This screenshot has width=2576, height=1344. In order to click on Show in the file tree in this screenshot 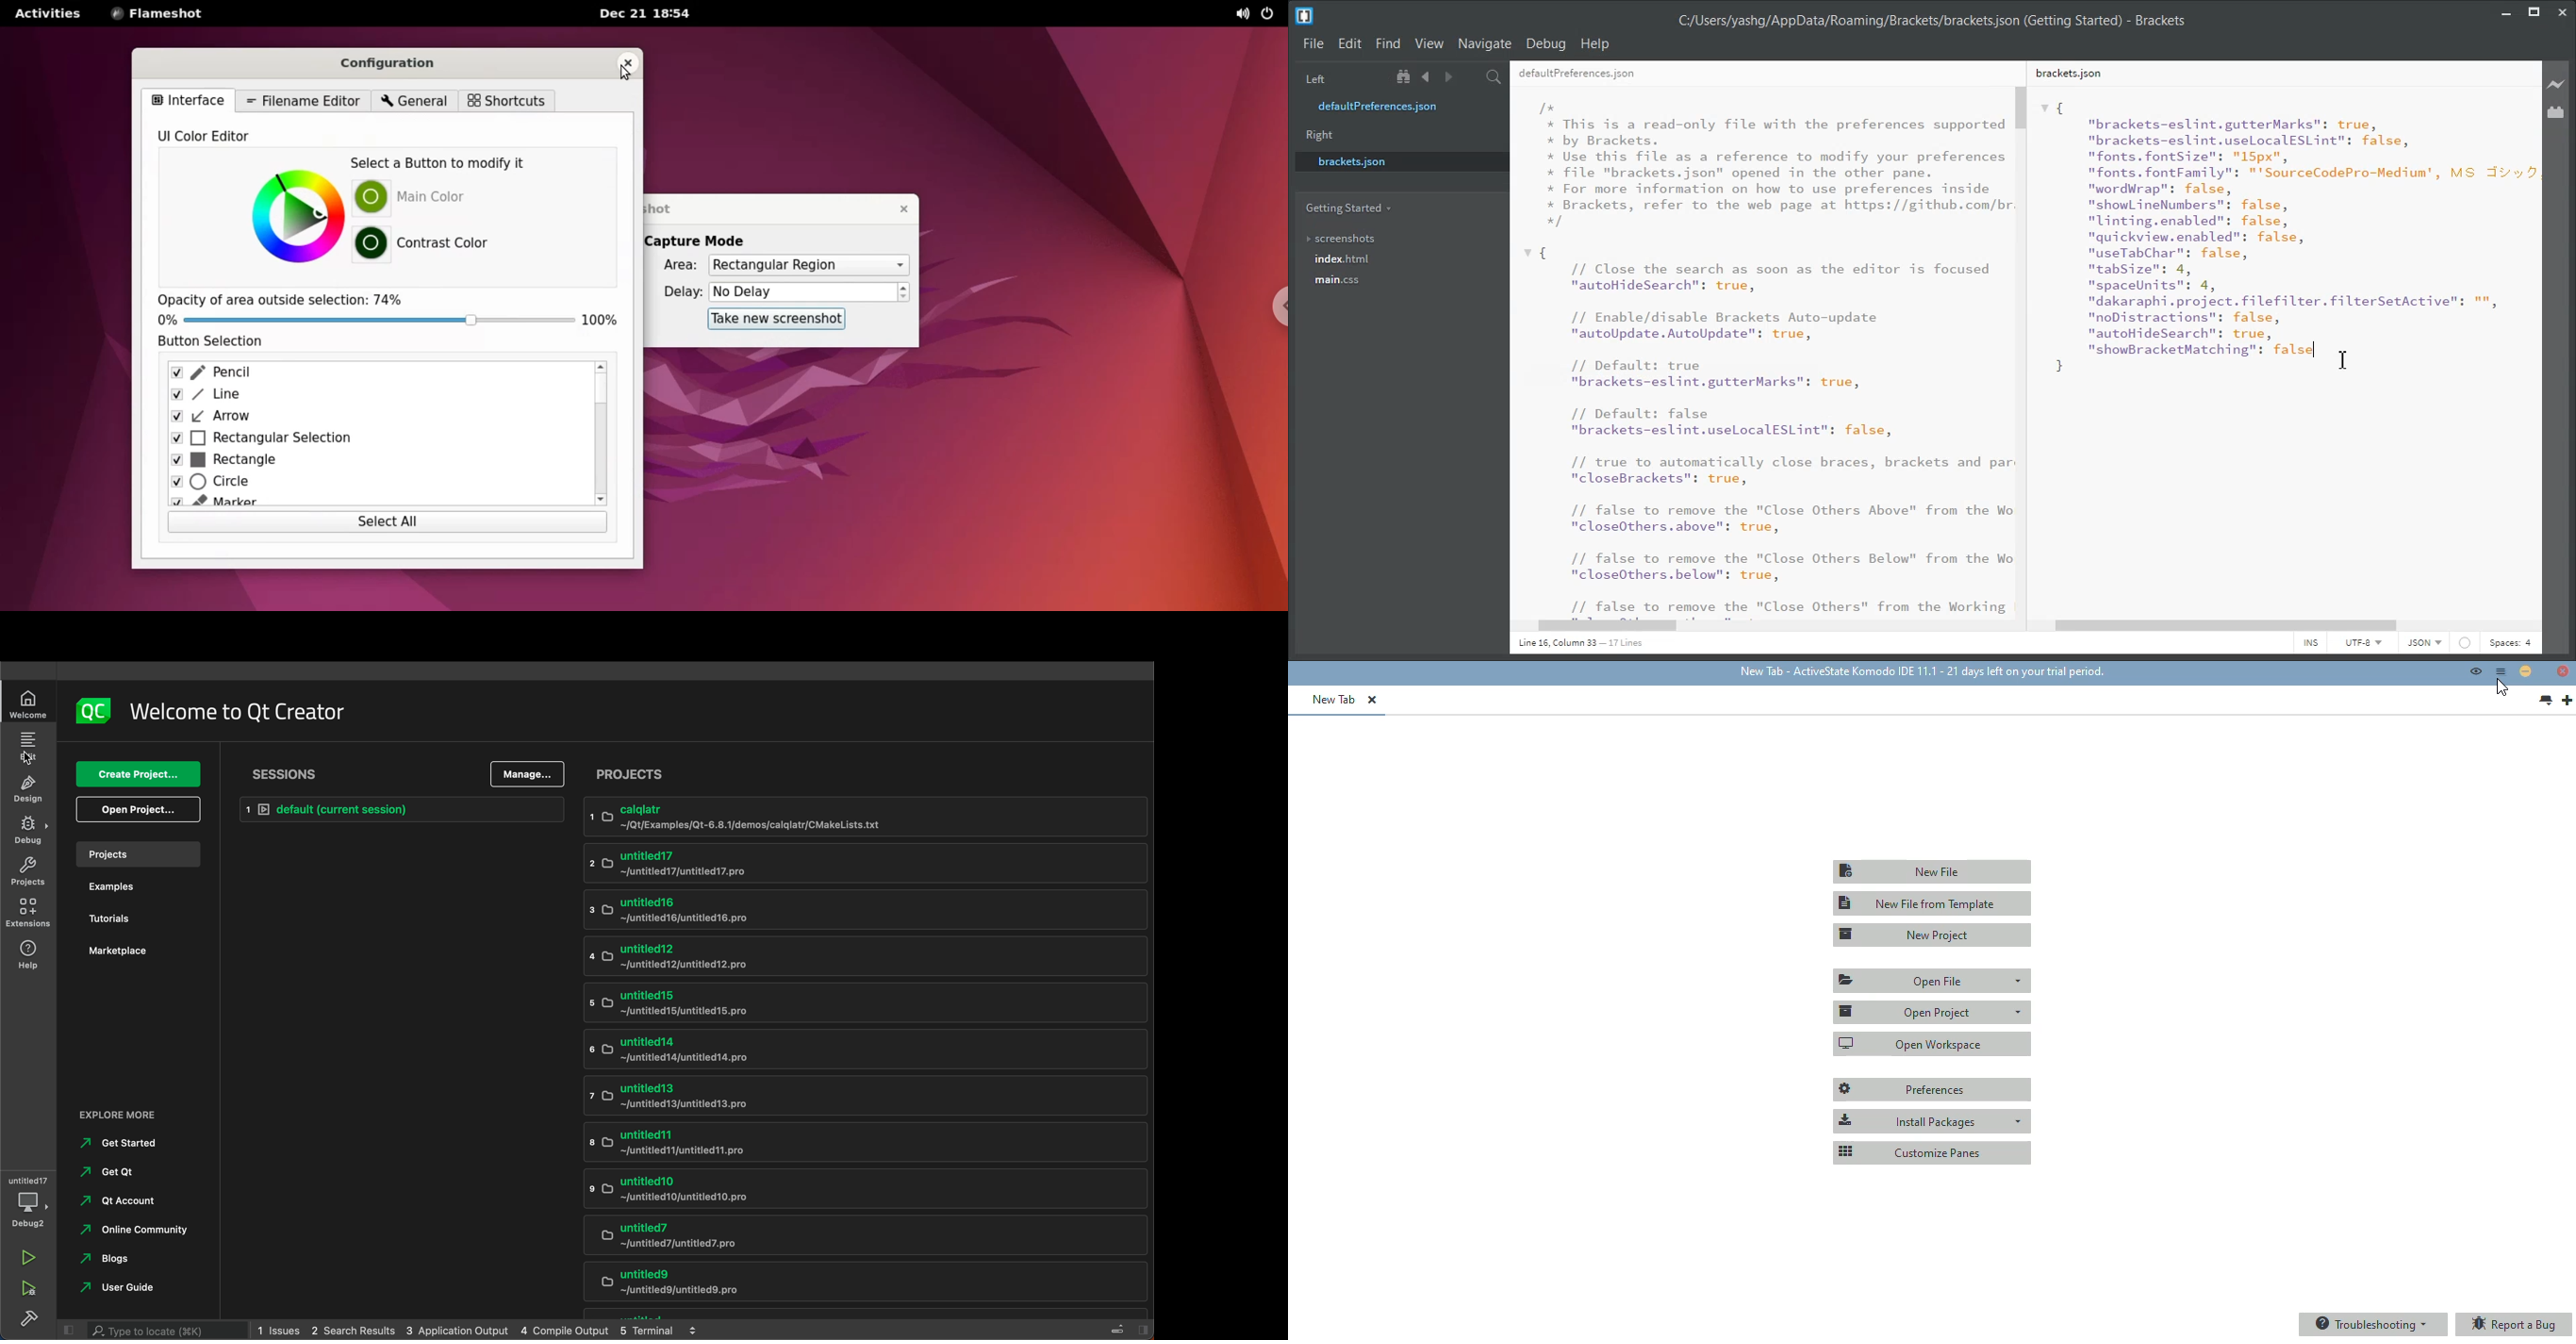, I will do `click(1405, 77)`.